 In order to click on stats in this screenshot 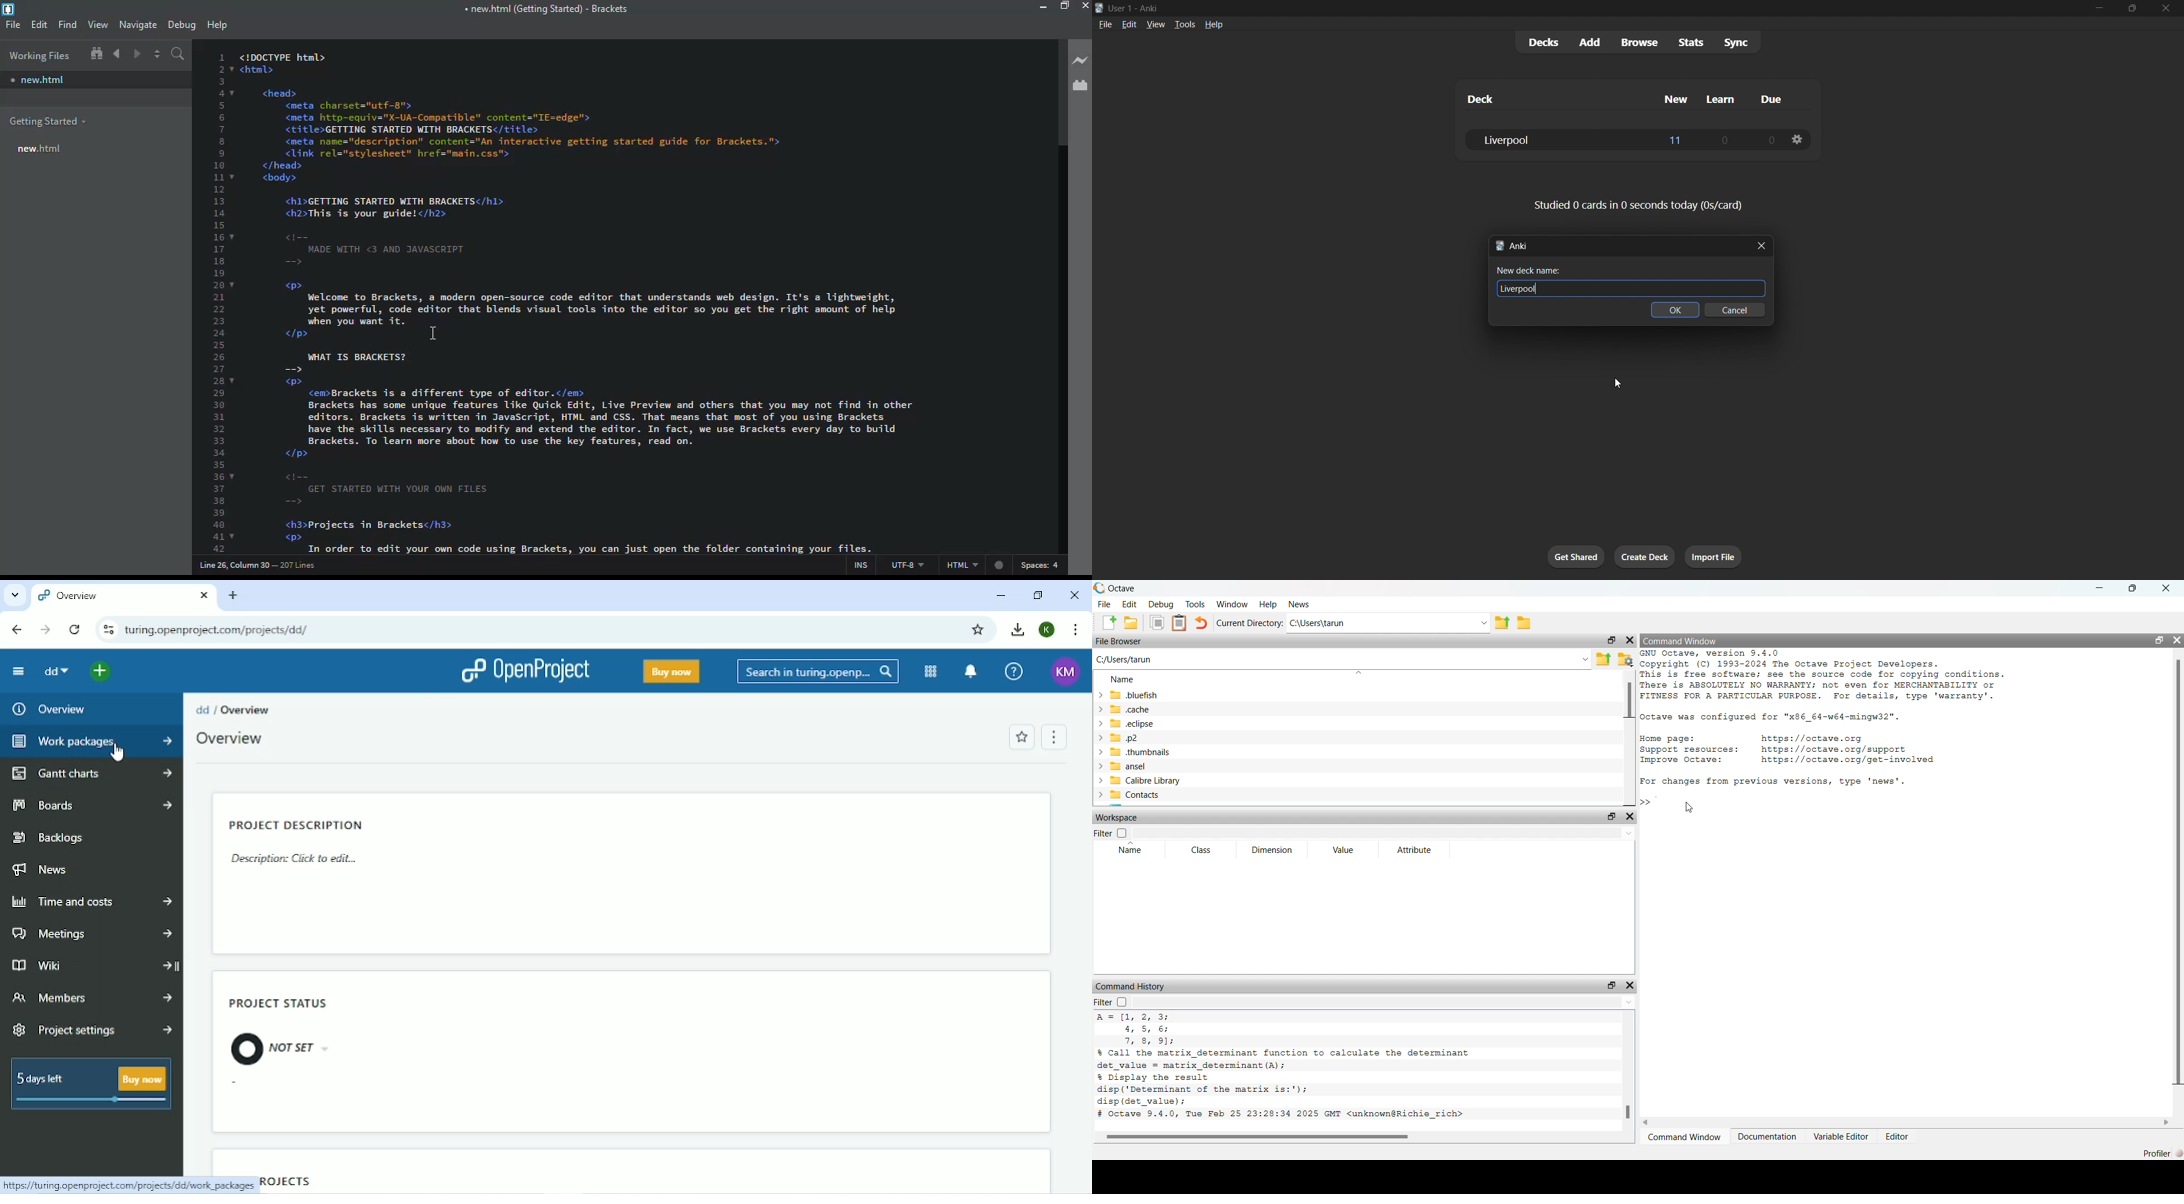, I will do `click(1687, 42)`.